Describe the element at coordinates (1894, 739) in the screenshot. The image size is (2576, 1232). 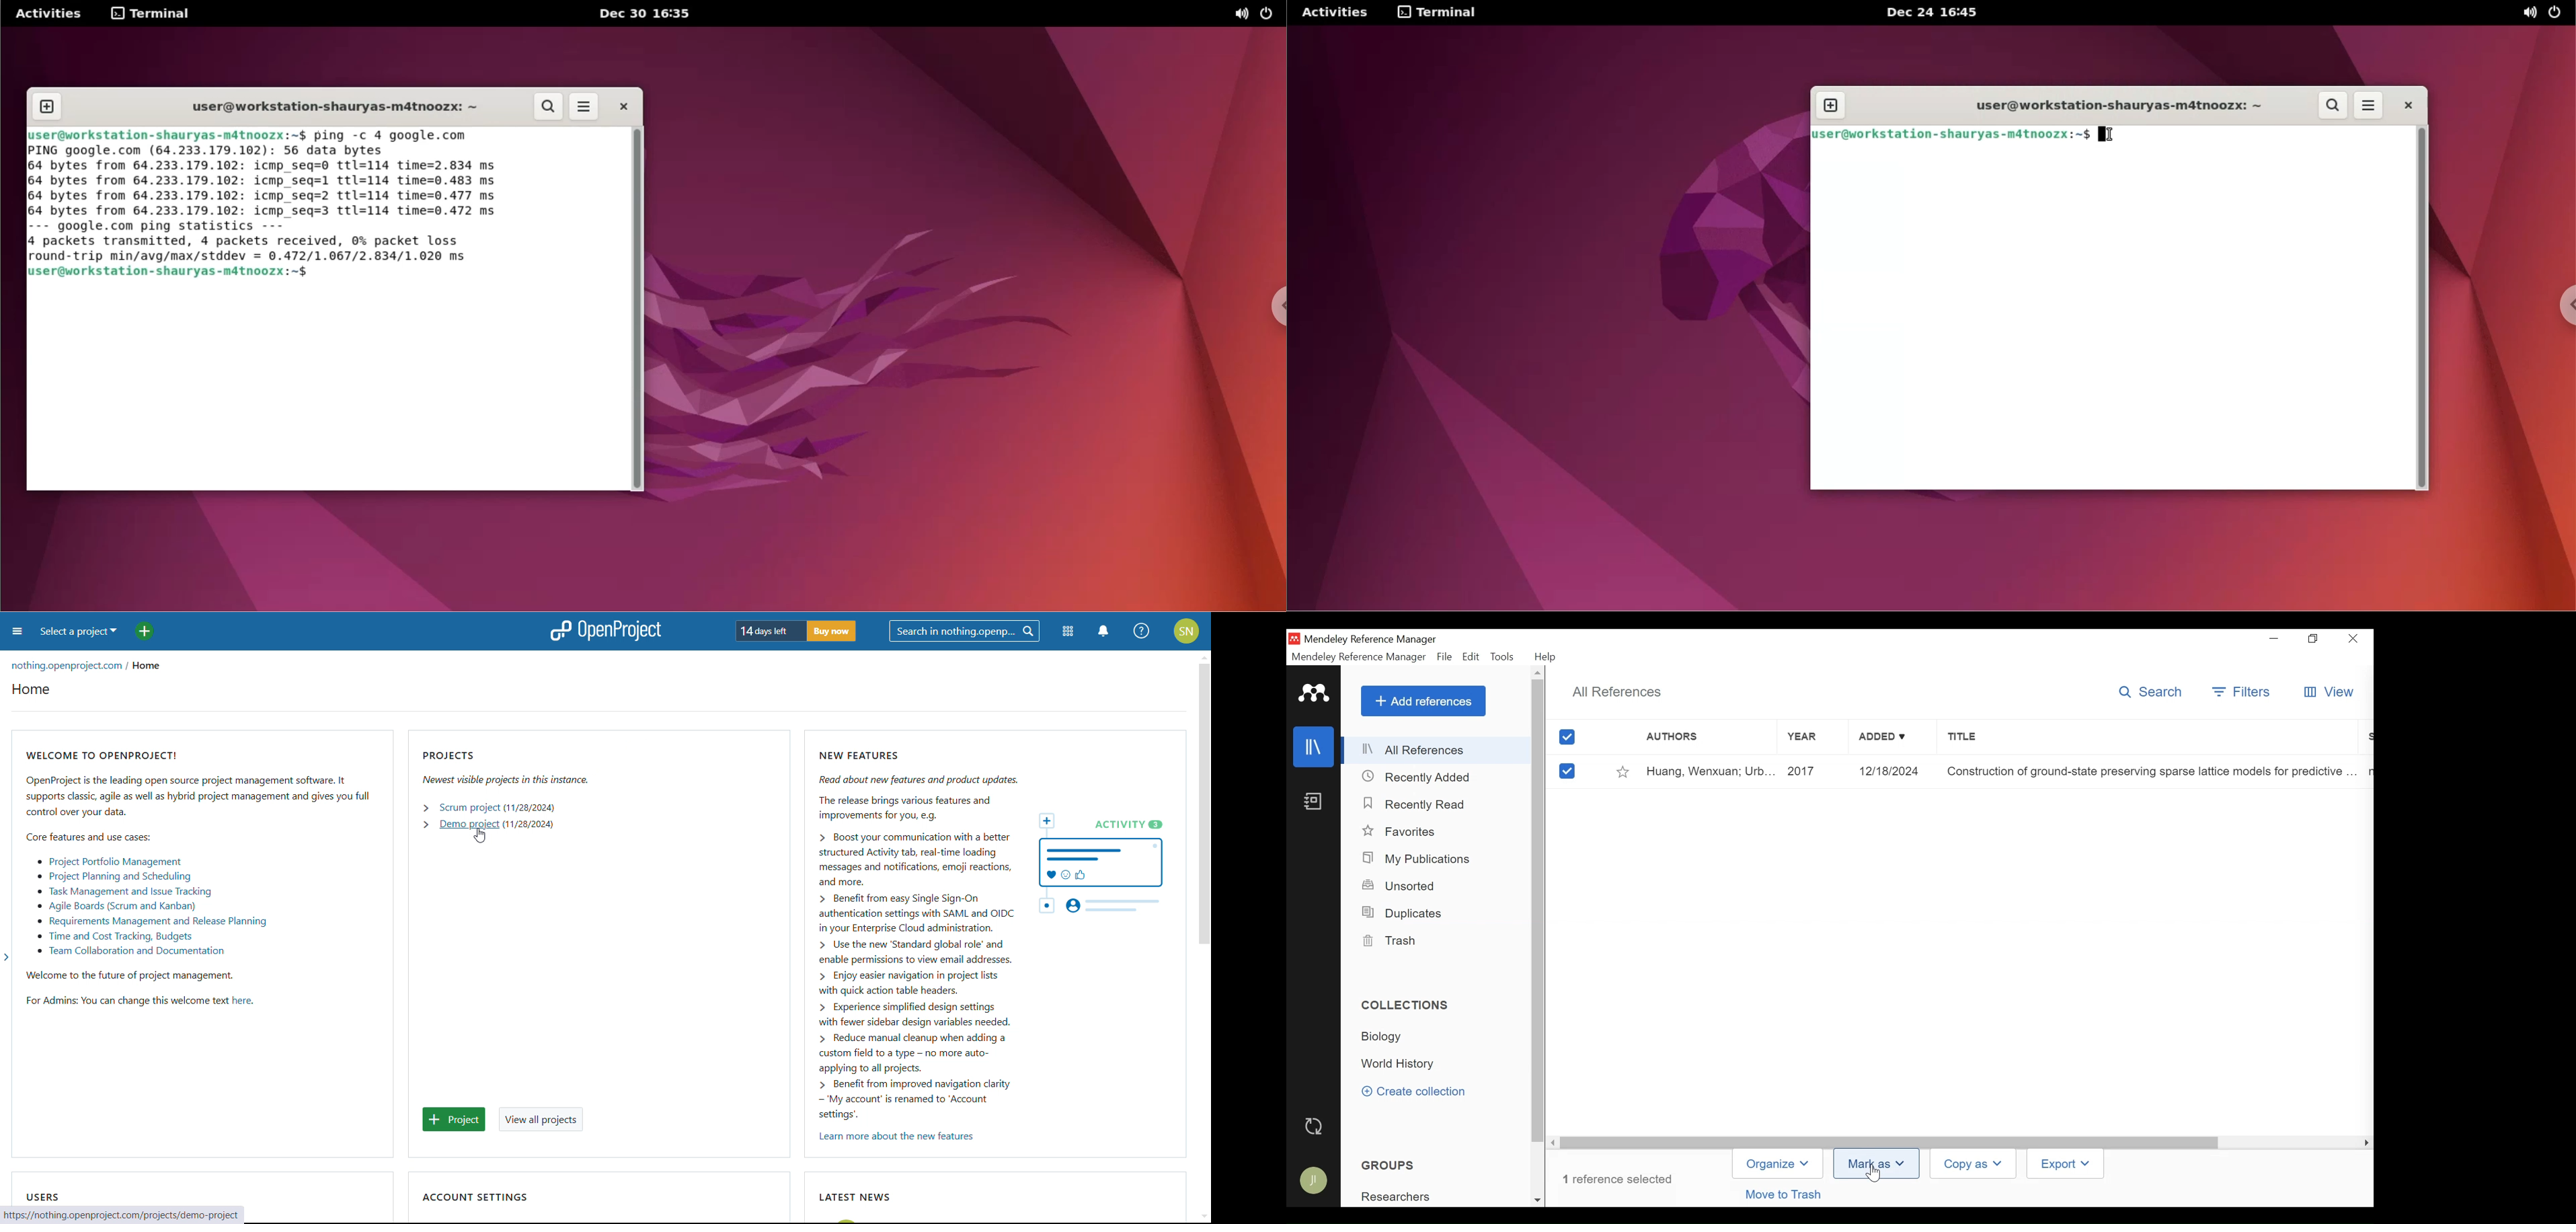
I see `Added` at that location.